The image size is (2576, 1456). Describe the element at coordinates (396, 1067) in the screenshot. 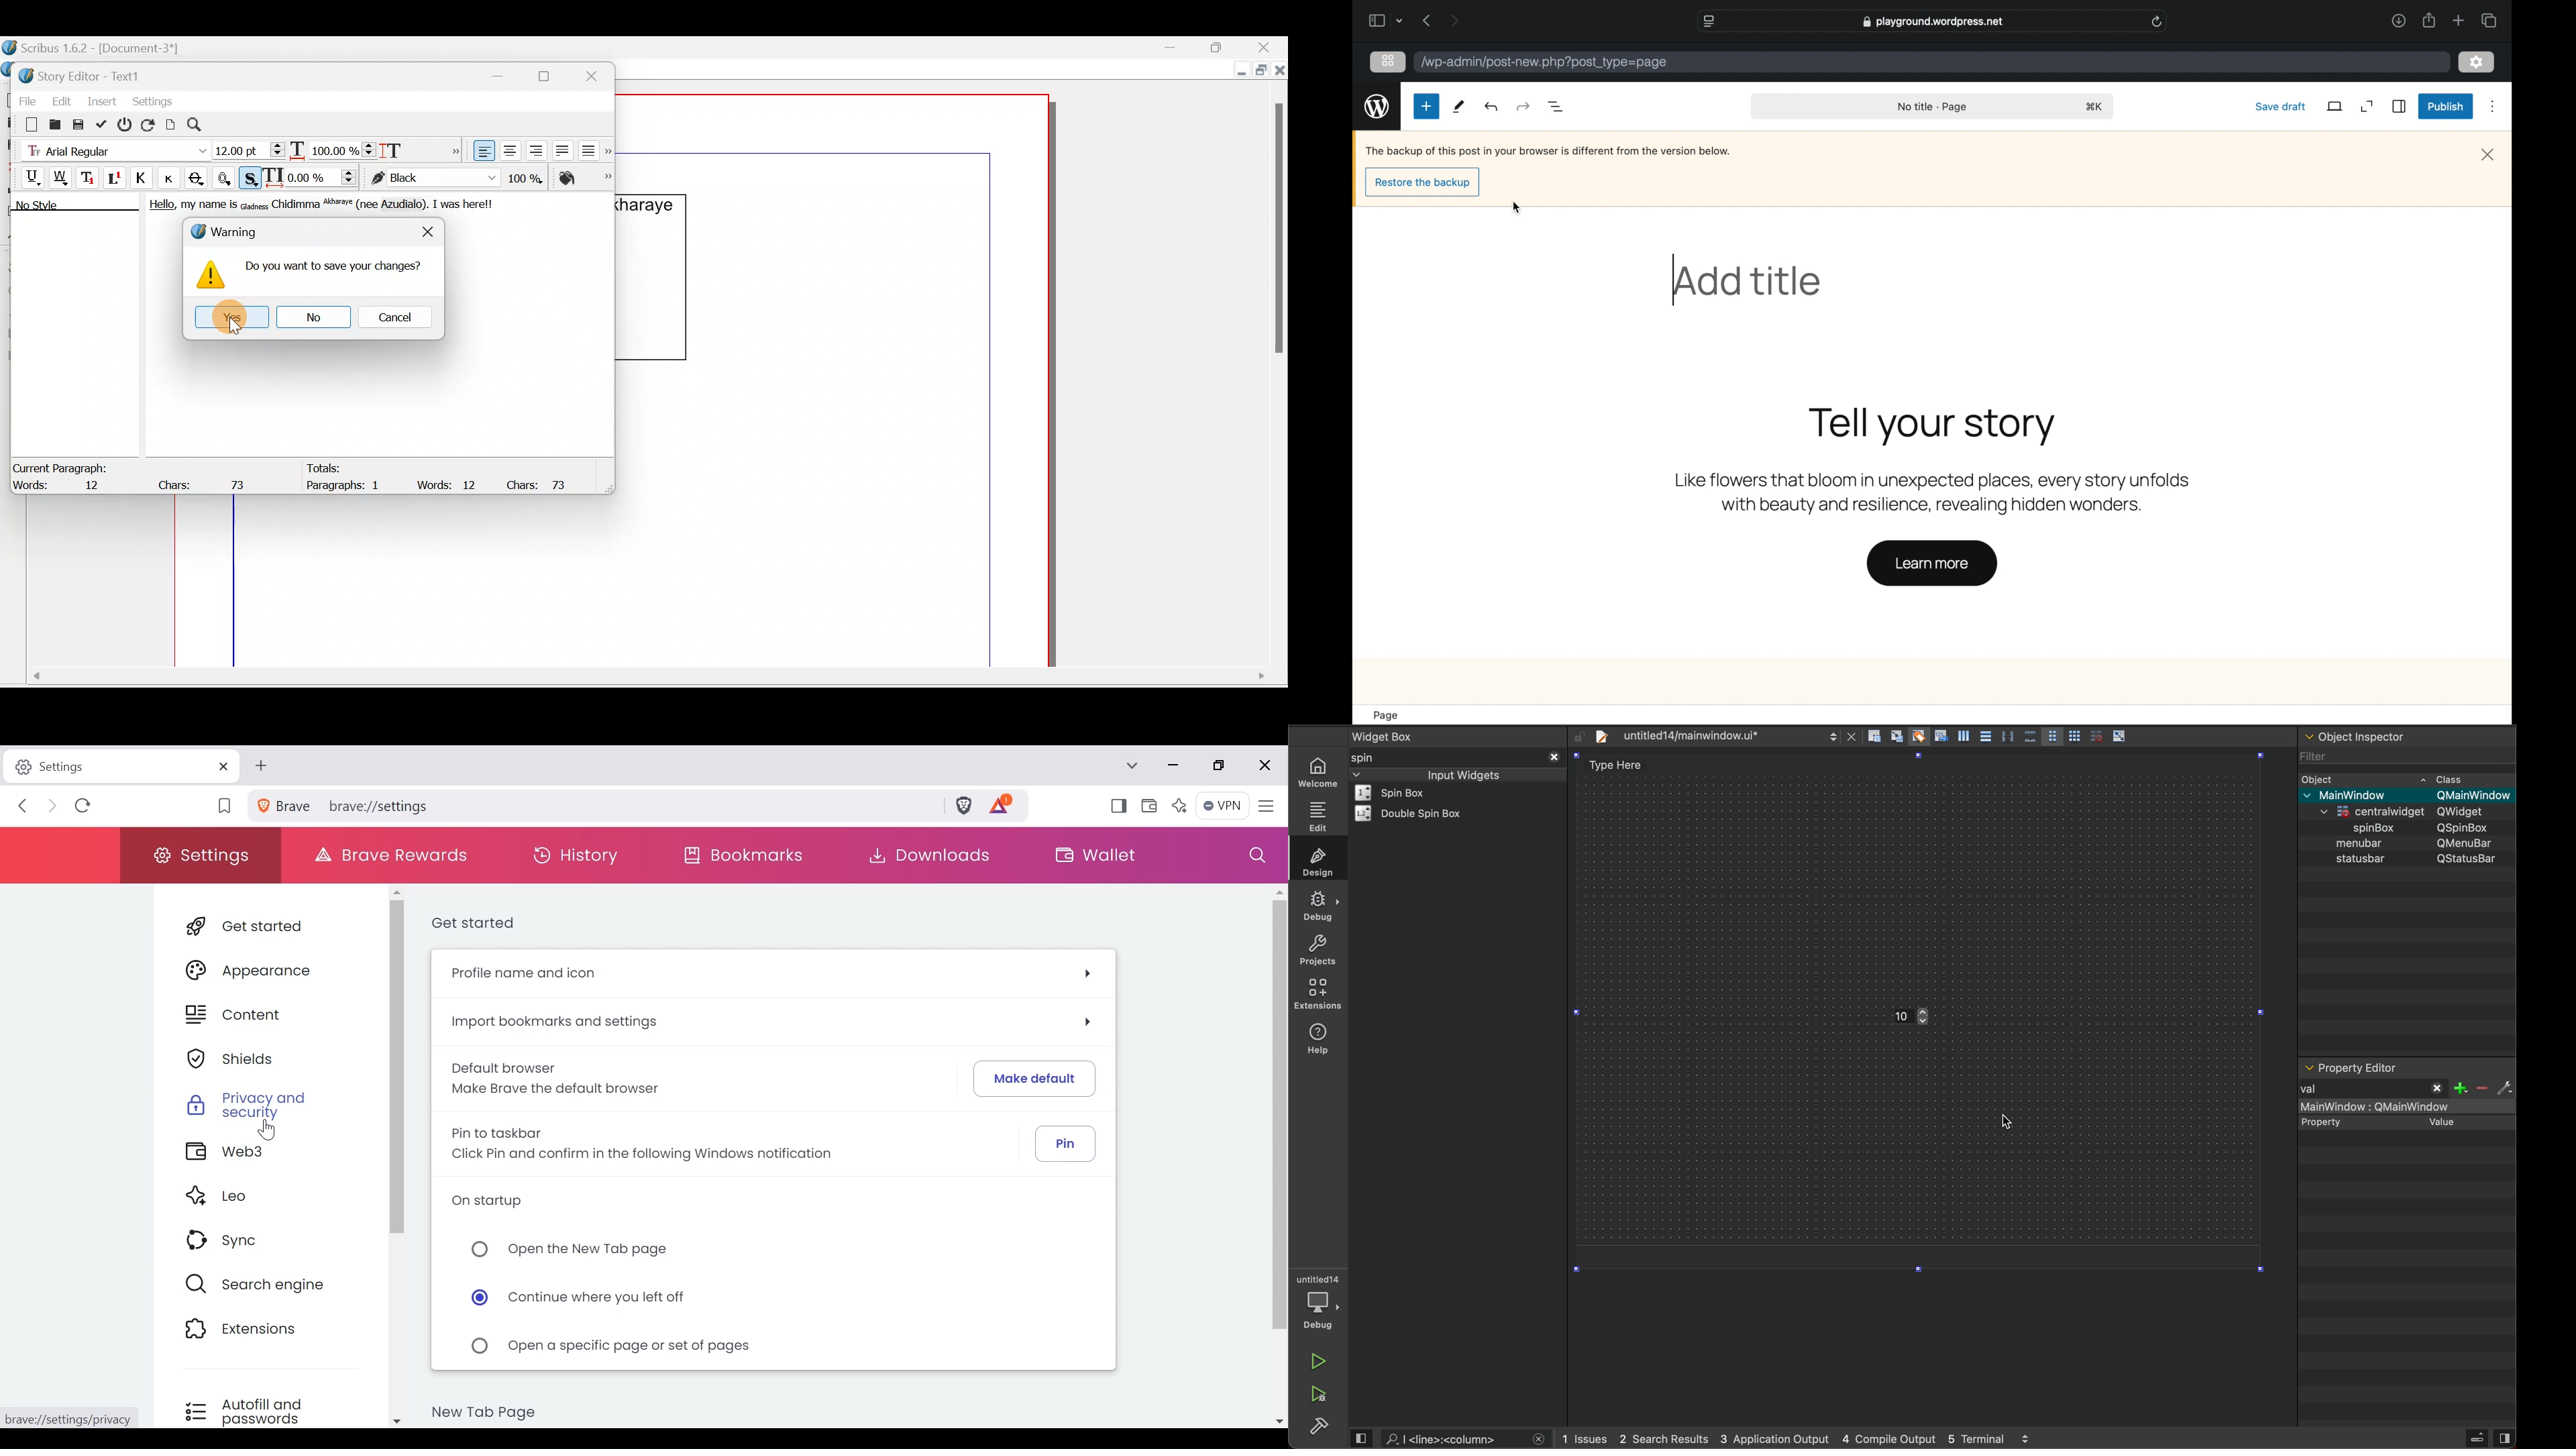

I see `Scrollbar` at that location.